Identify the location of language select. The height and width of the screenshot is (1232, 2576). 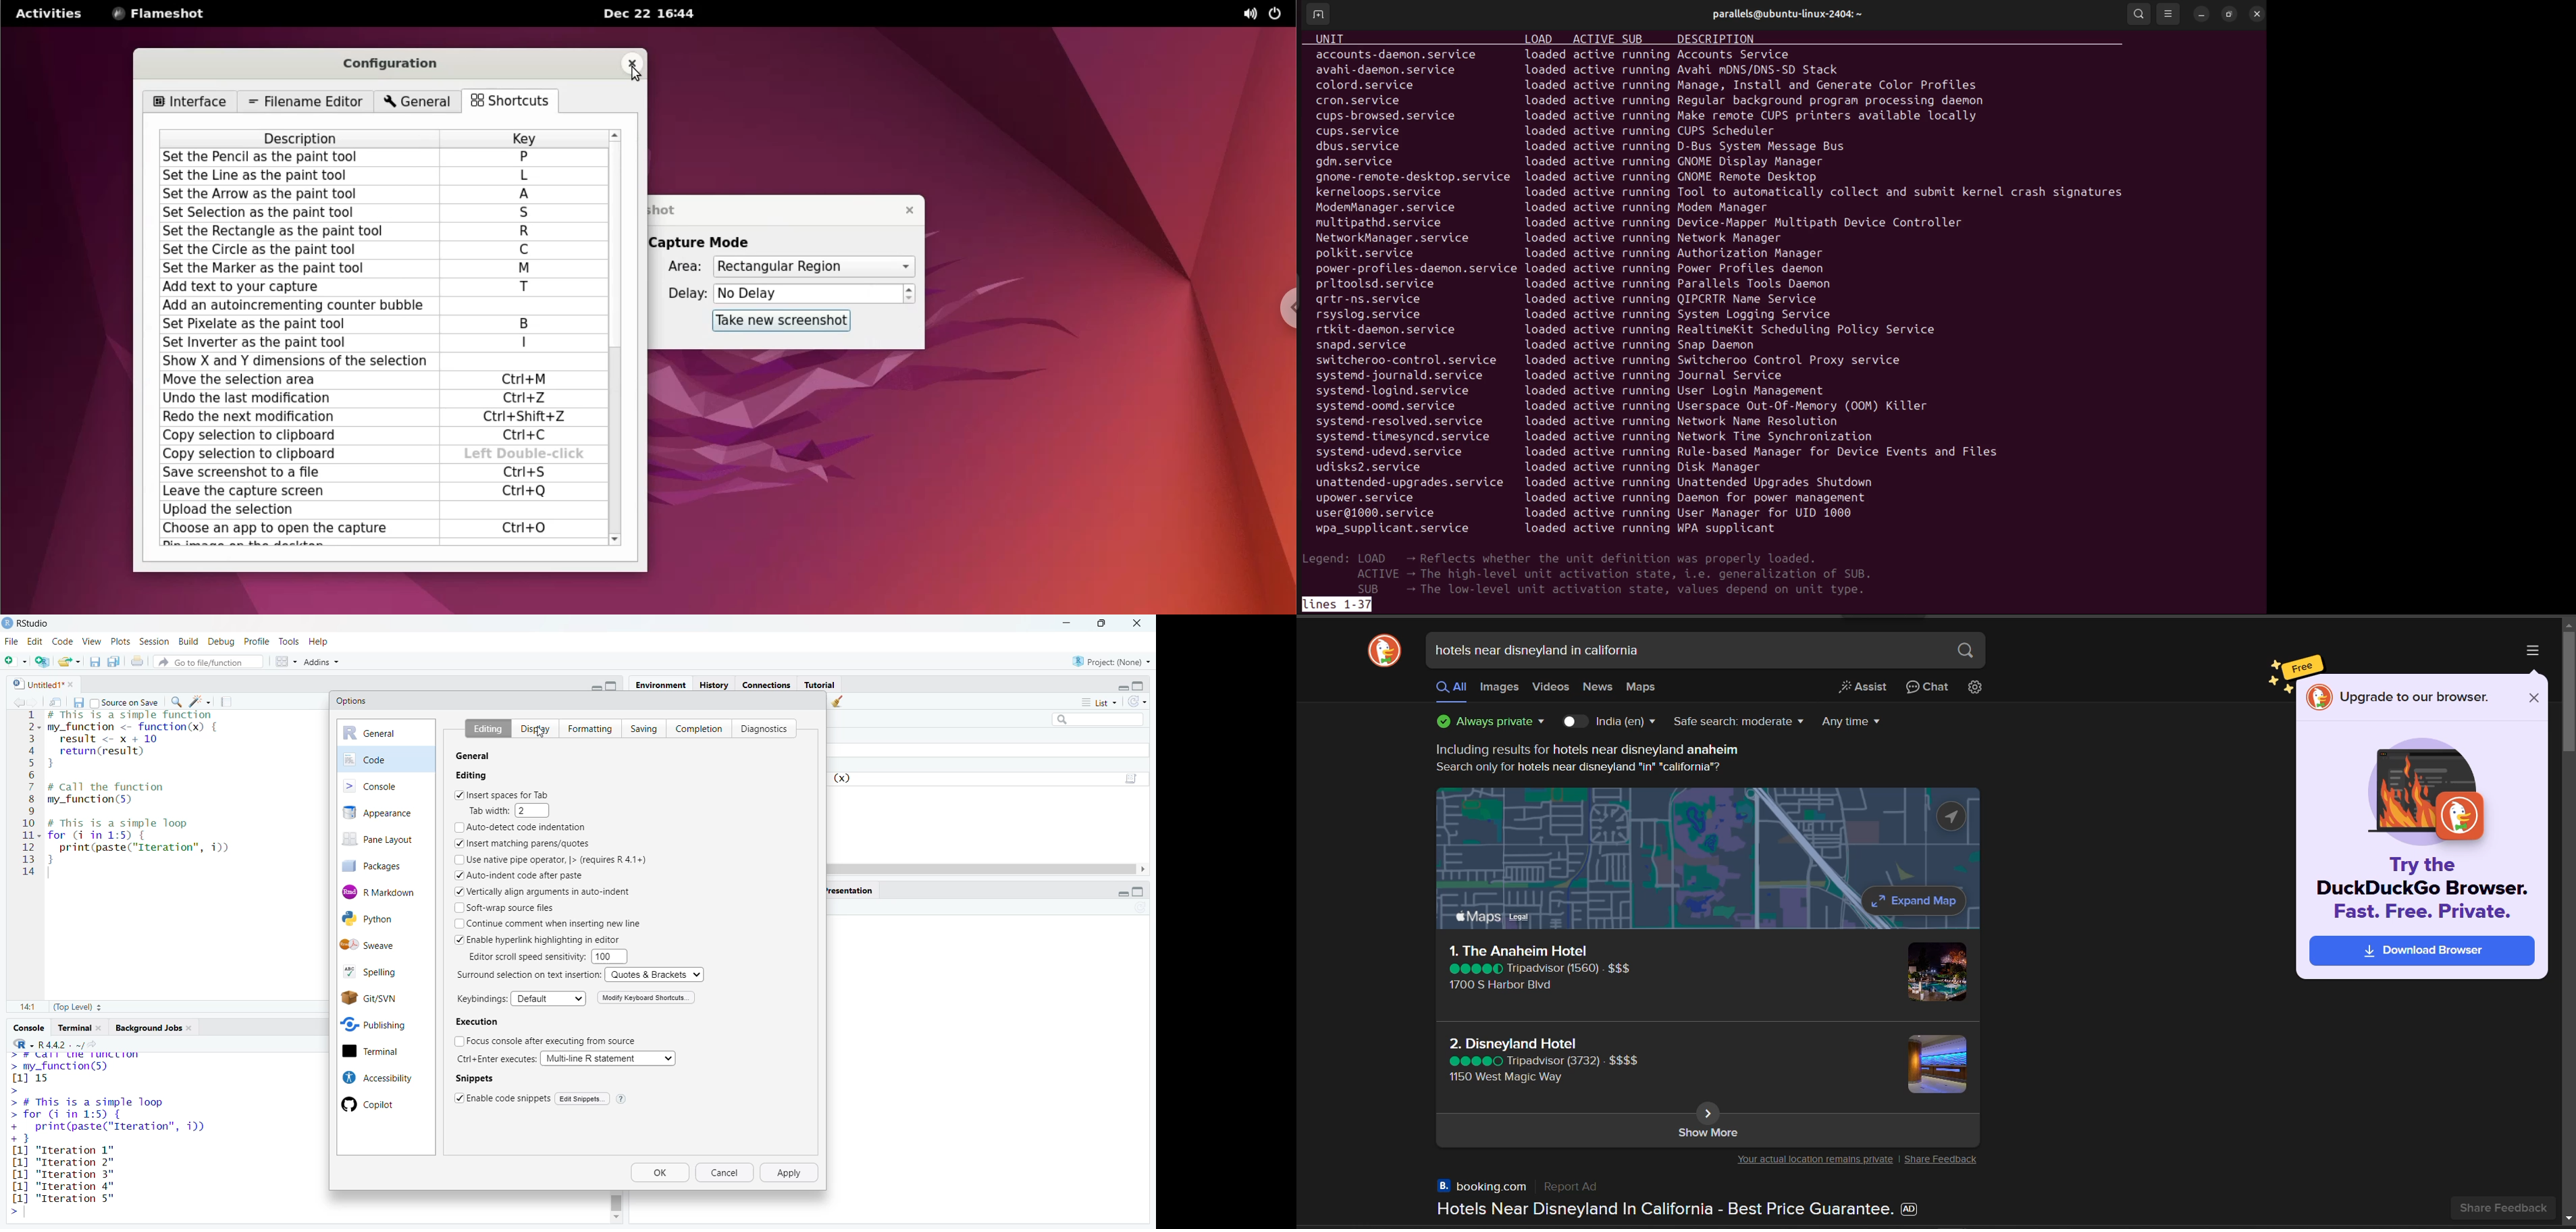
(17, 1043).